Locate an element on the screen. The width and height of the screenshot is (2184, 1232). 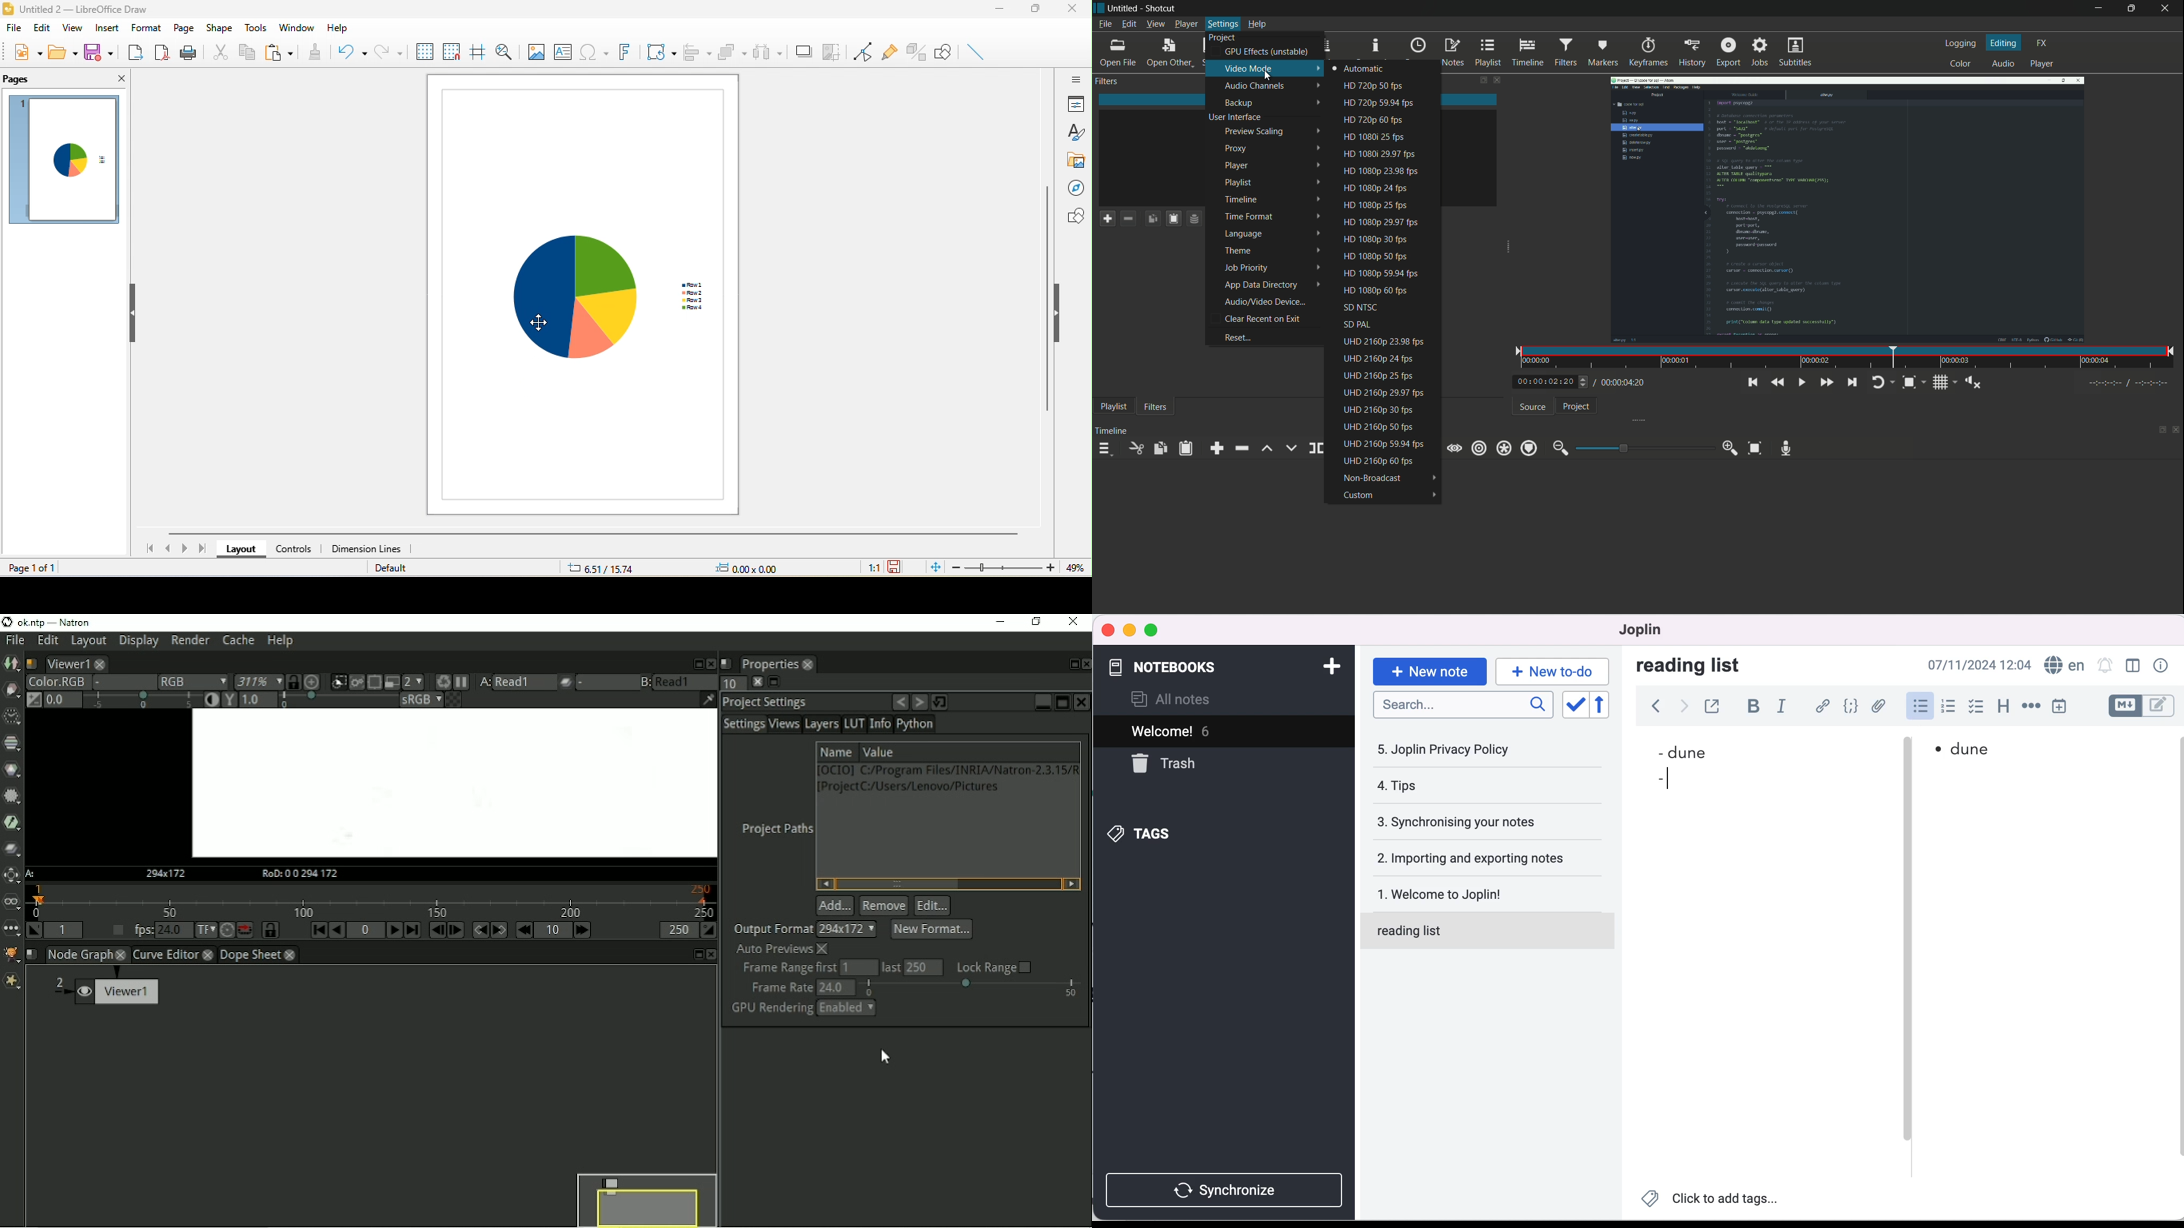
hd 1080p 25 fps is located at coordinates (1389, 204).